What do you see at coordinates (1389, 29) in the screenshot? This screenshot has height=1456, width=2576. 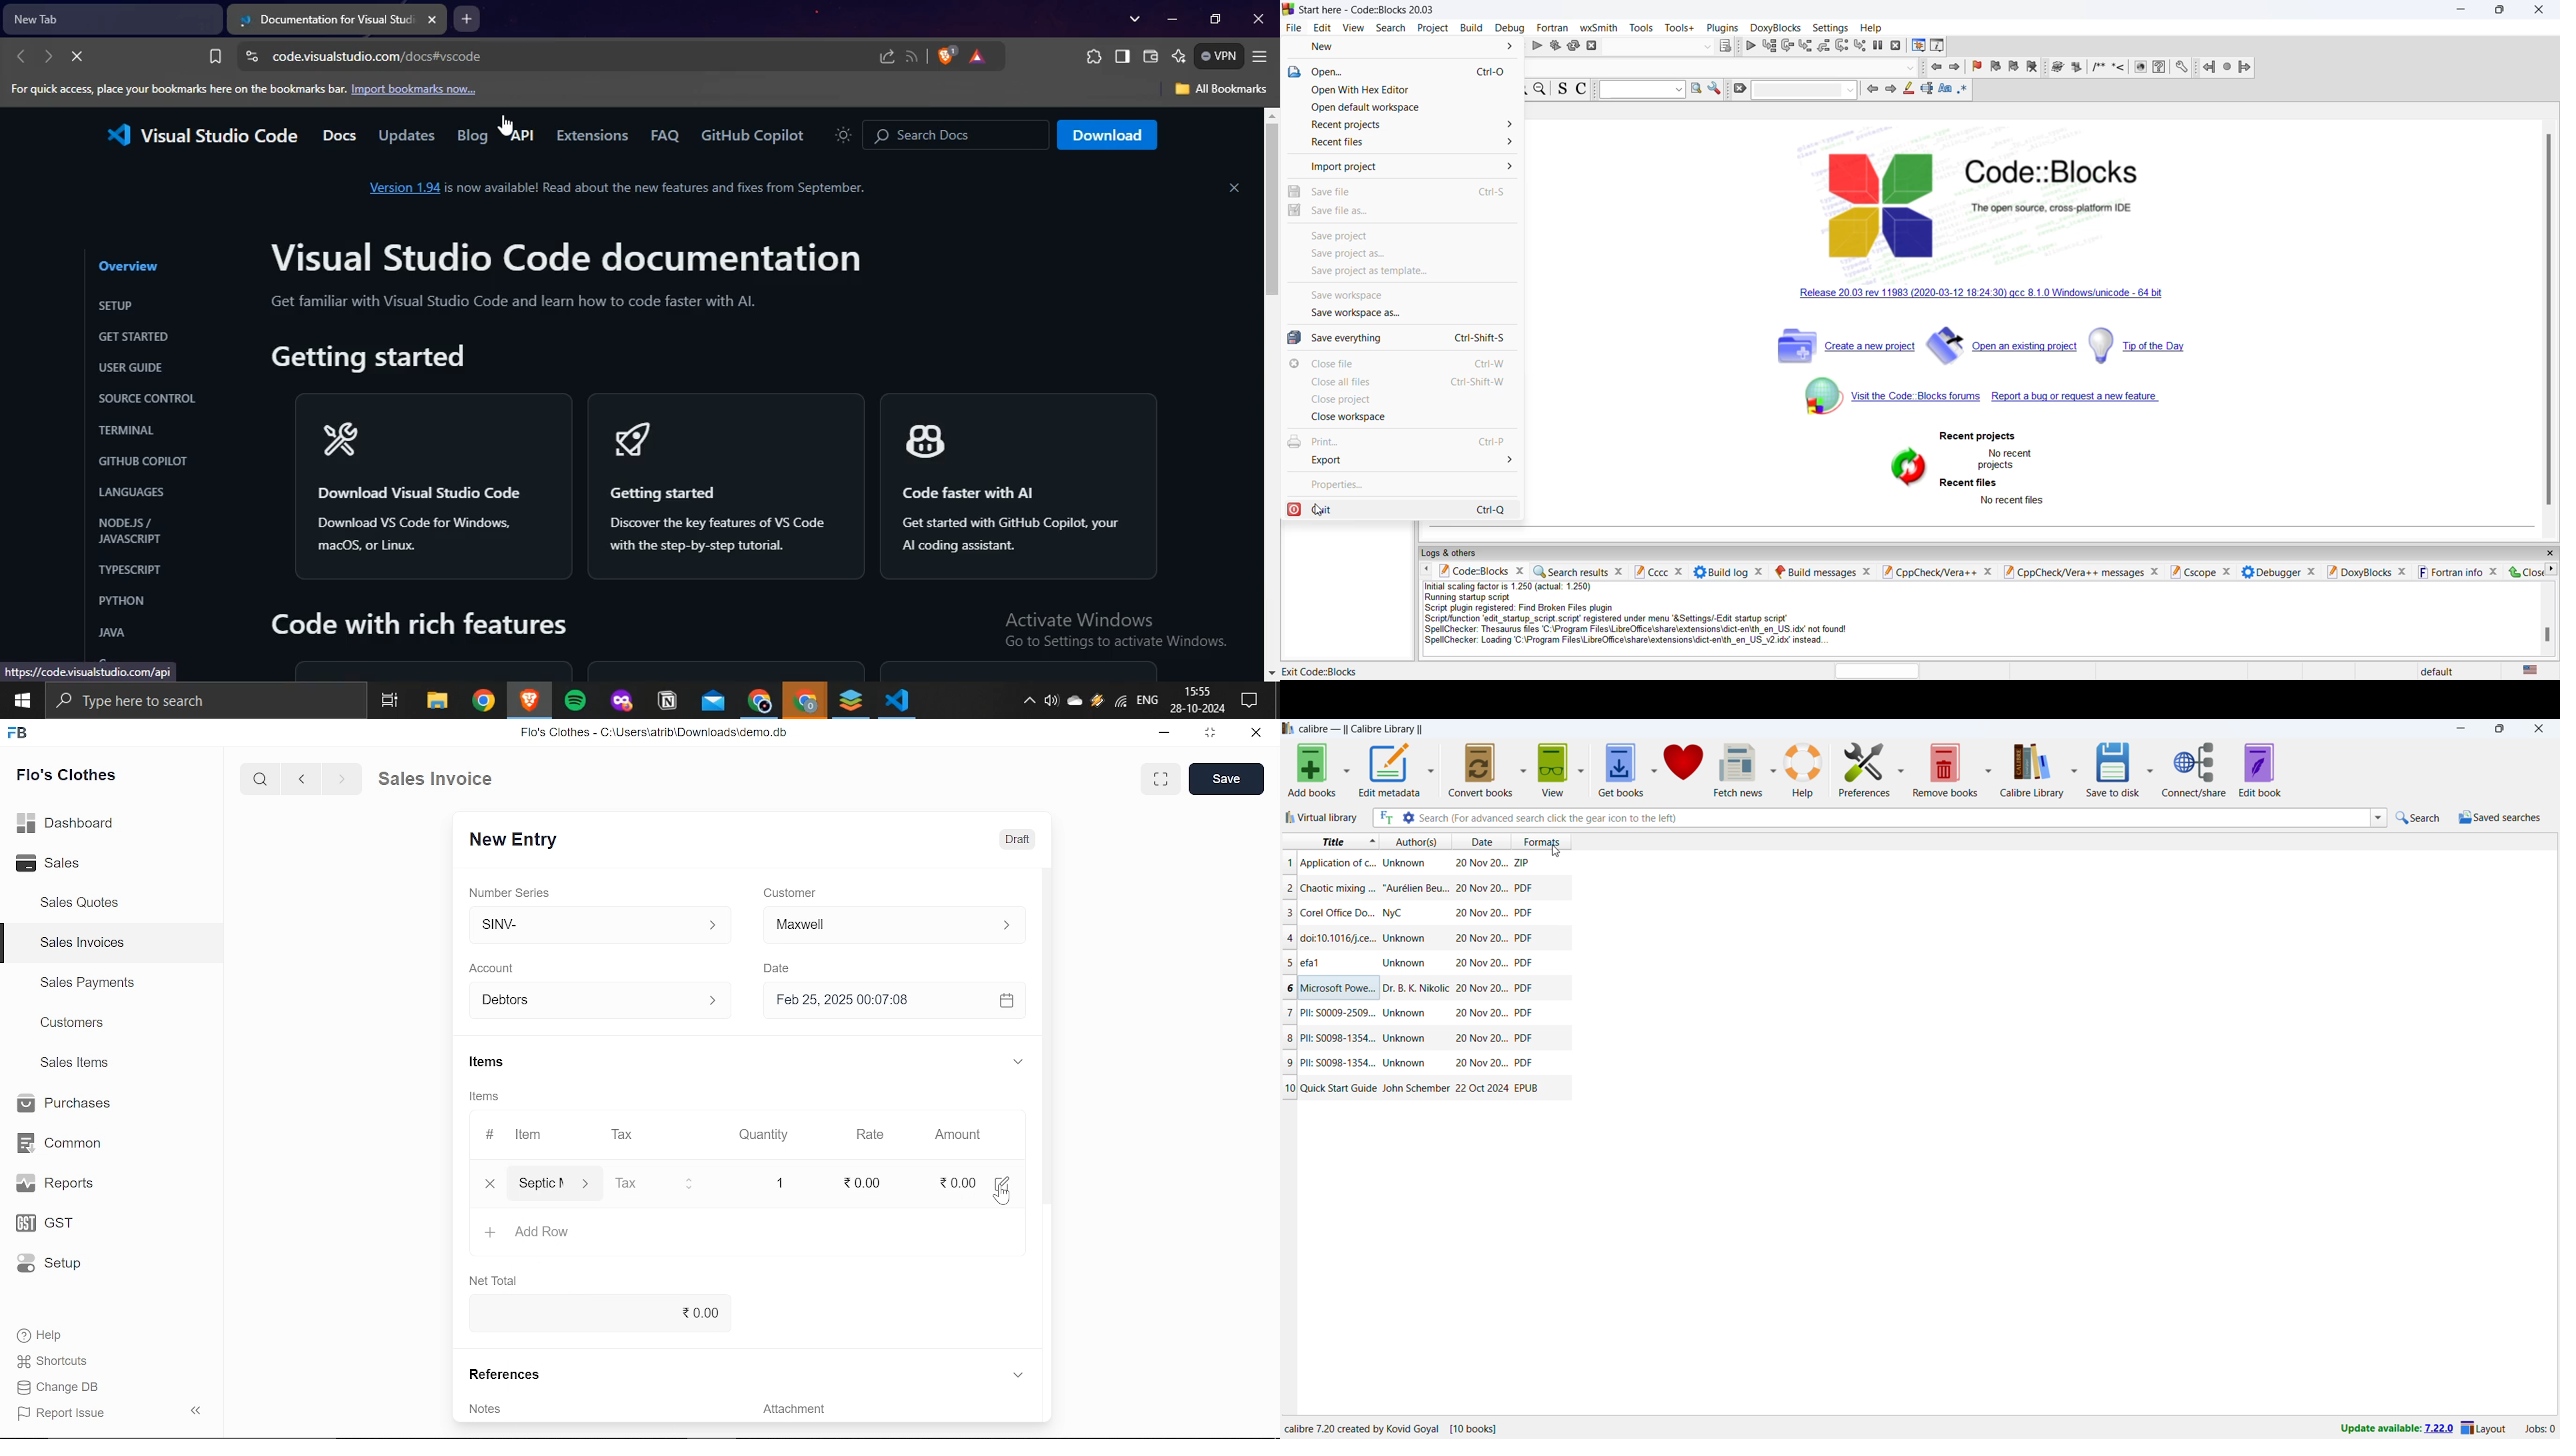 I see `search` at bounding box center [1389, 29].